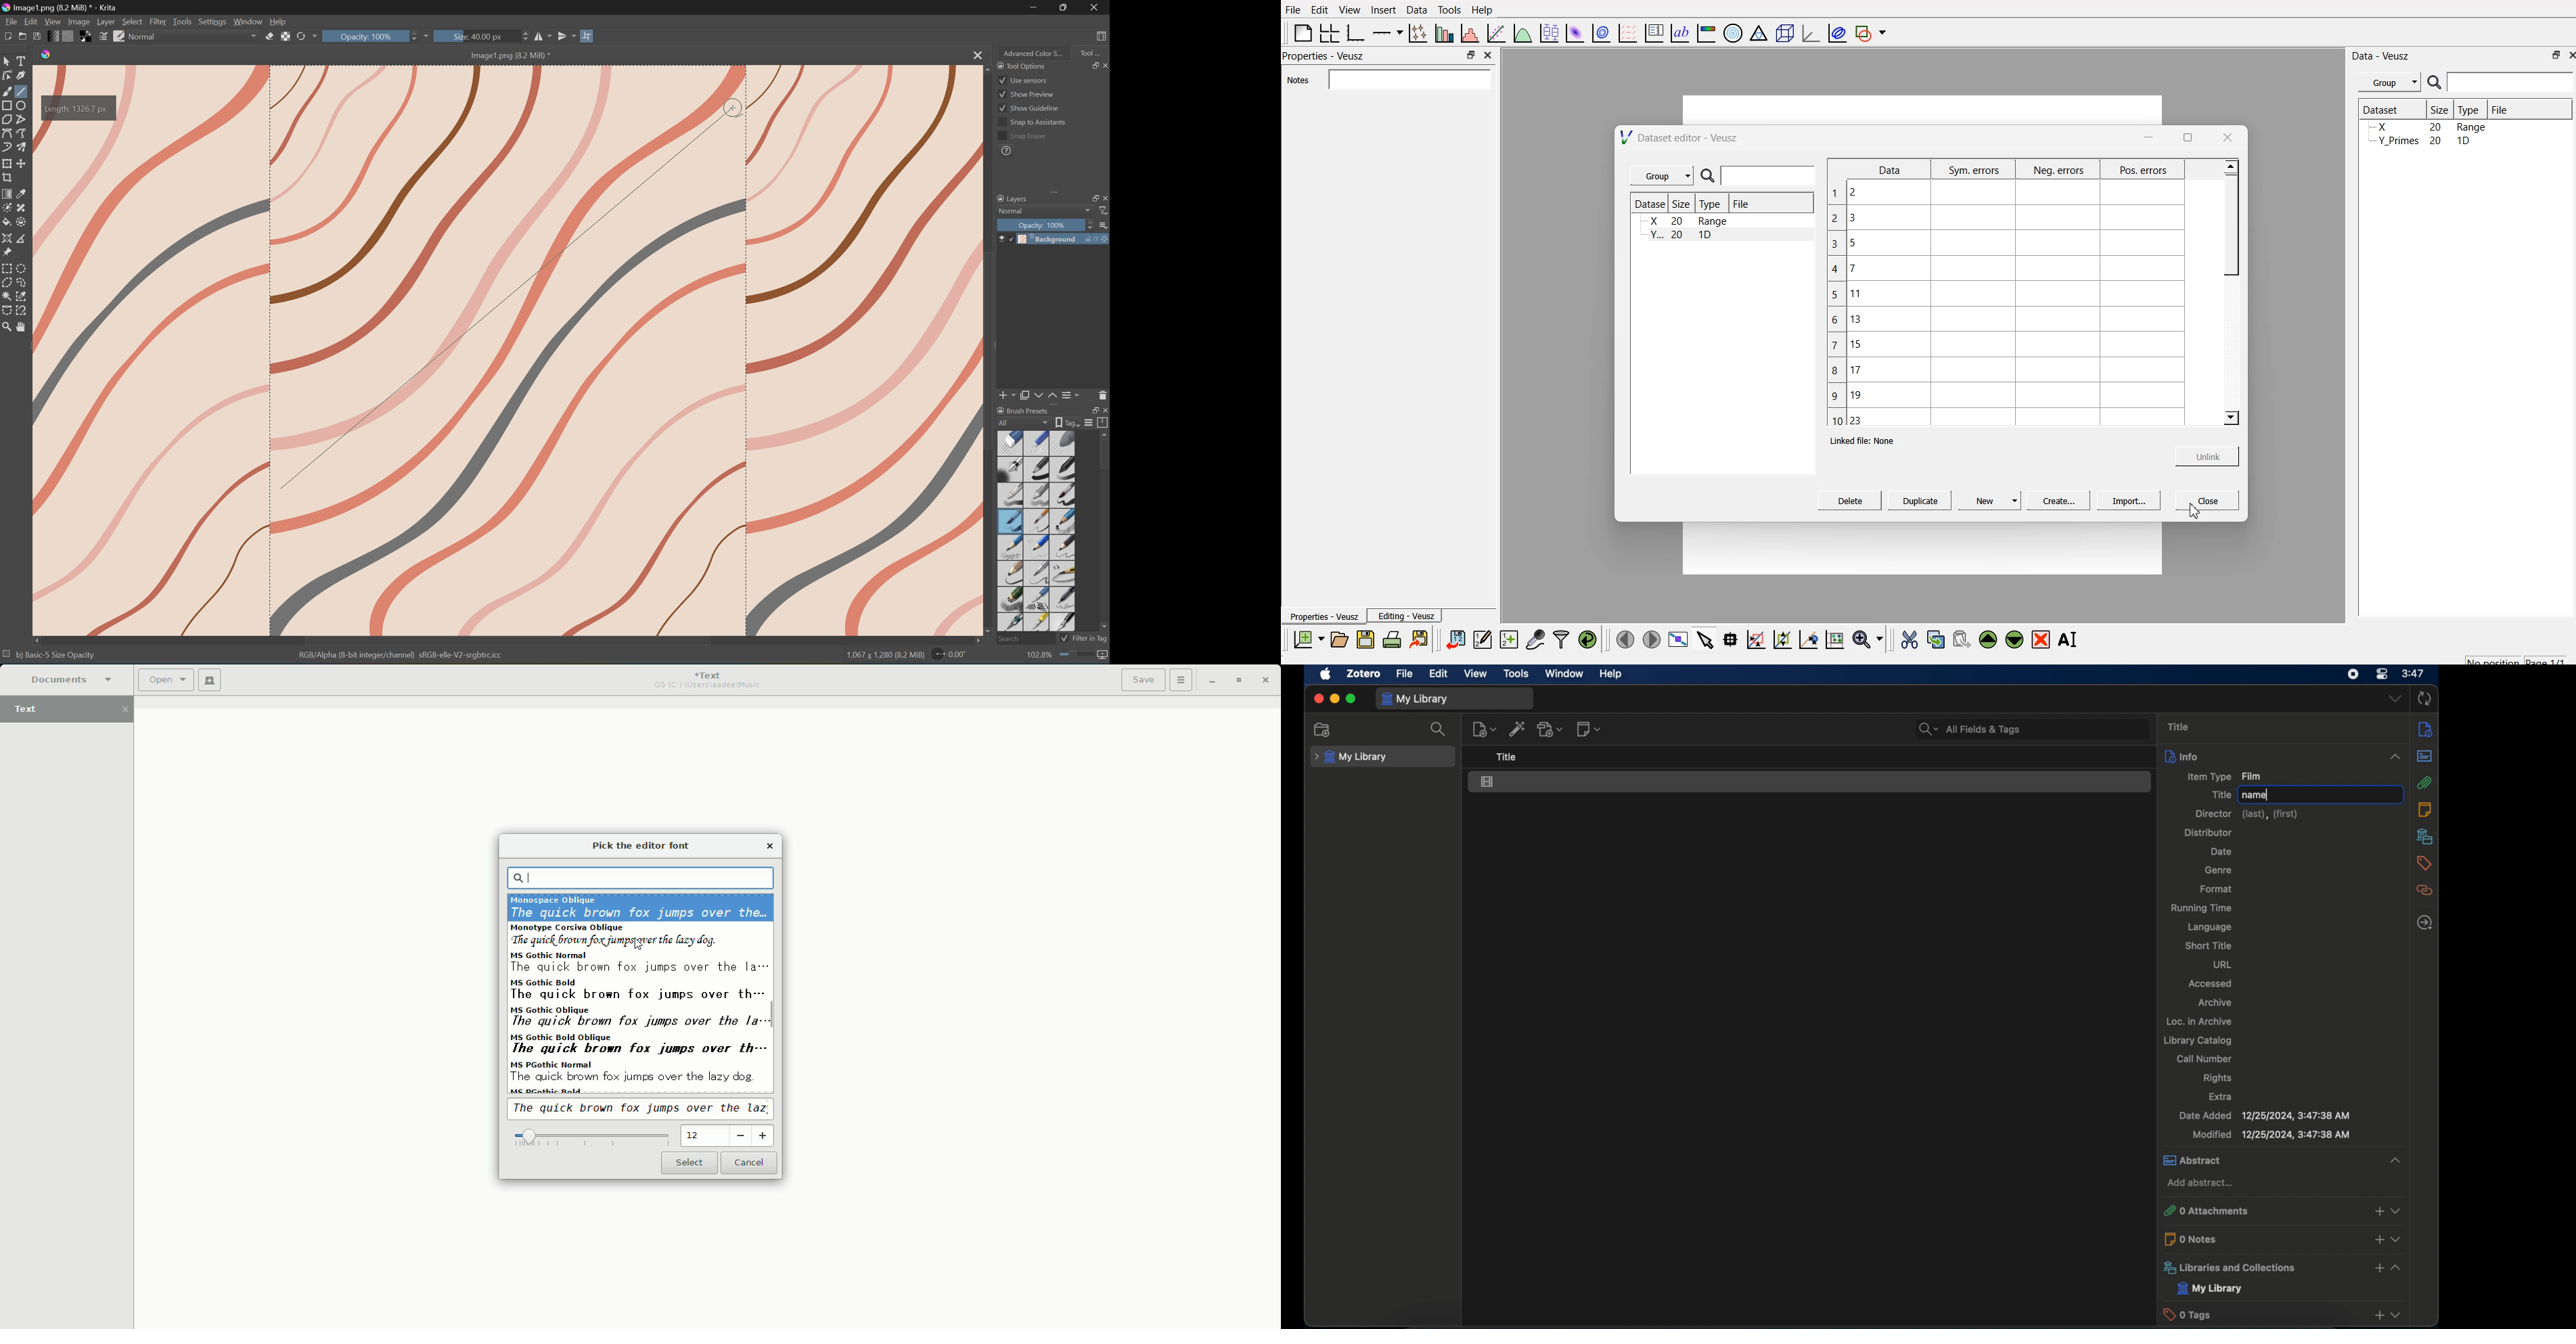  Describe the element at coordinates (20, 222) in the screenshot. I see `Enclose and fill tool` at that location.